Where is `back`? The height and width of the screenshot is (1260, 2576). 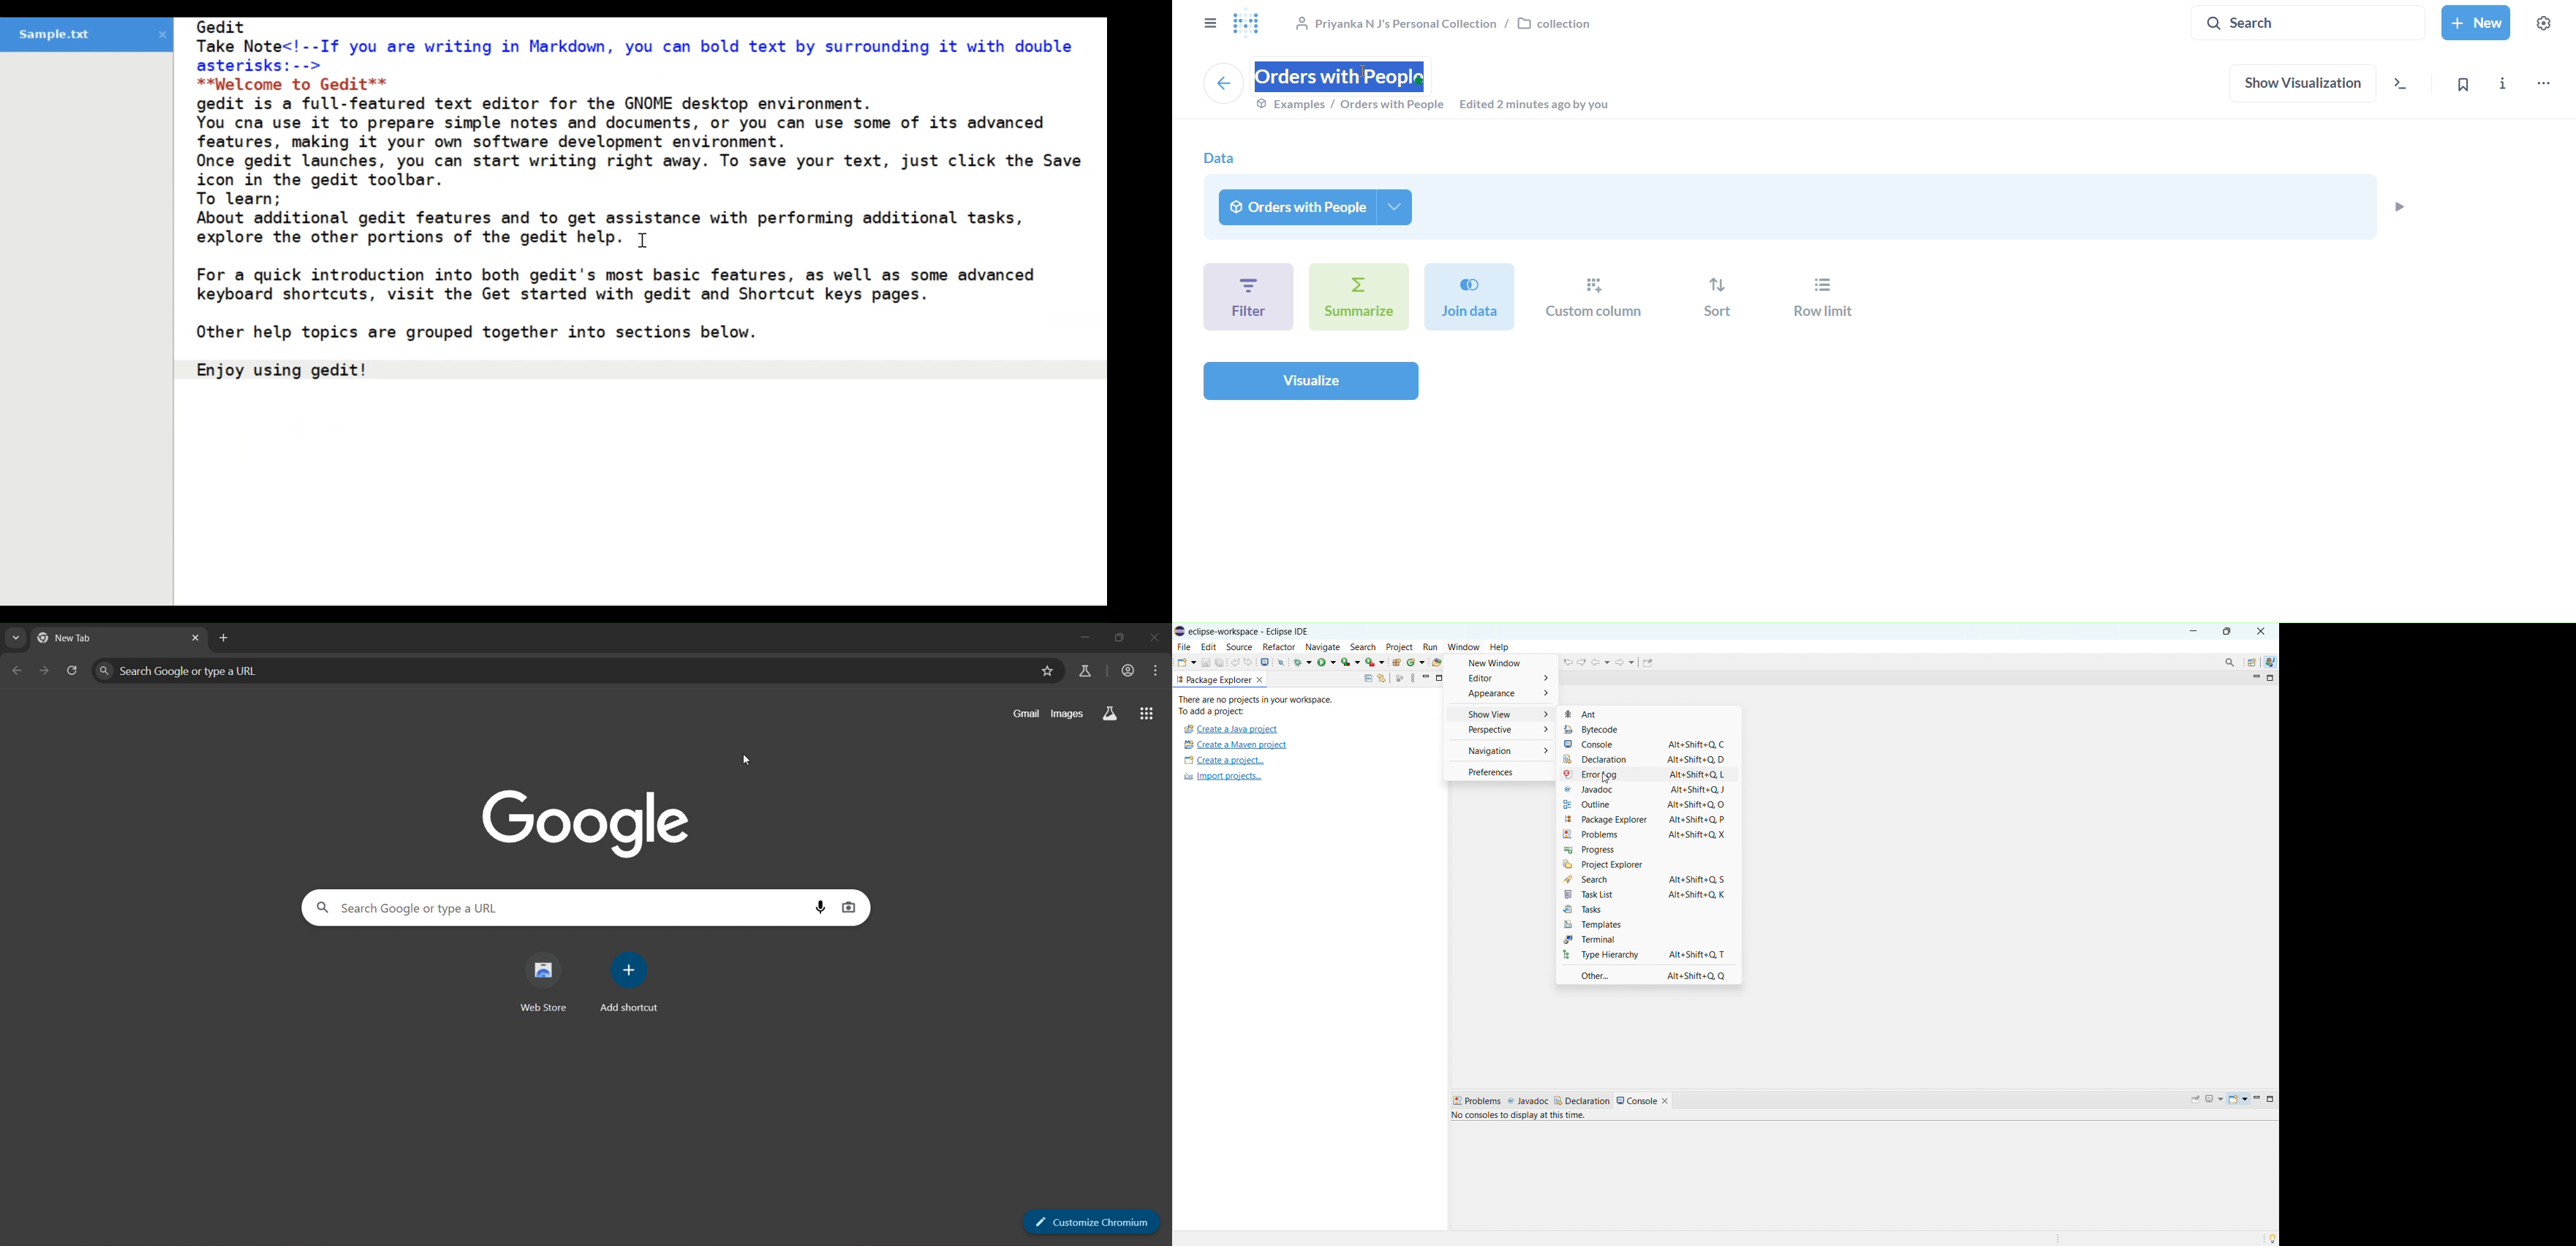 back is located at coordinates (1601, 662).